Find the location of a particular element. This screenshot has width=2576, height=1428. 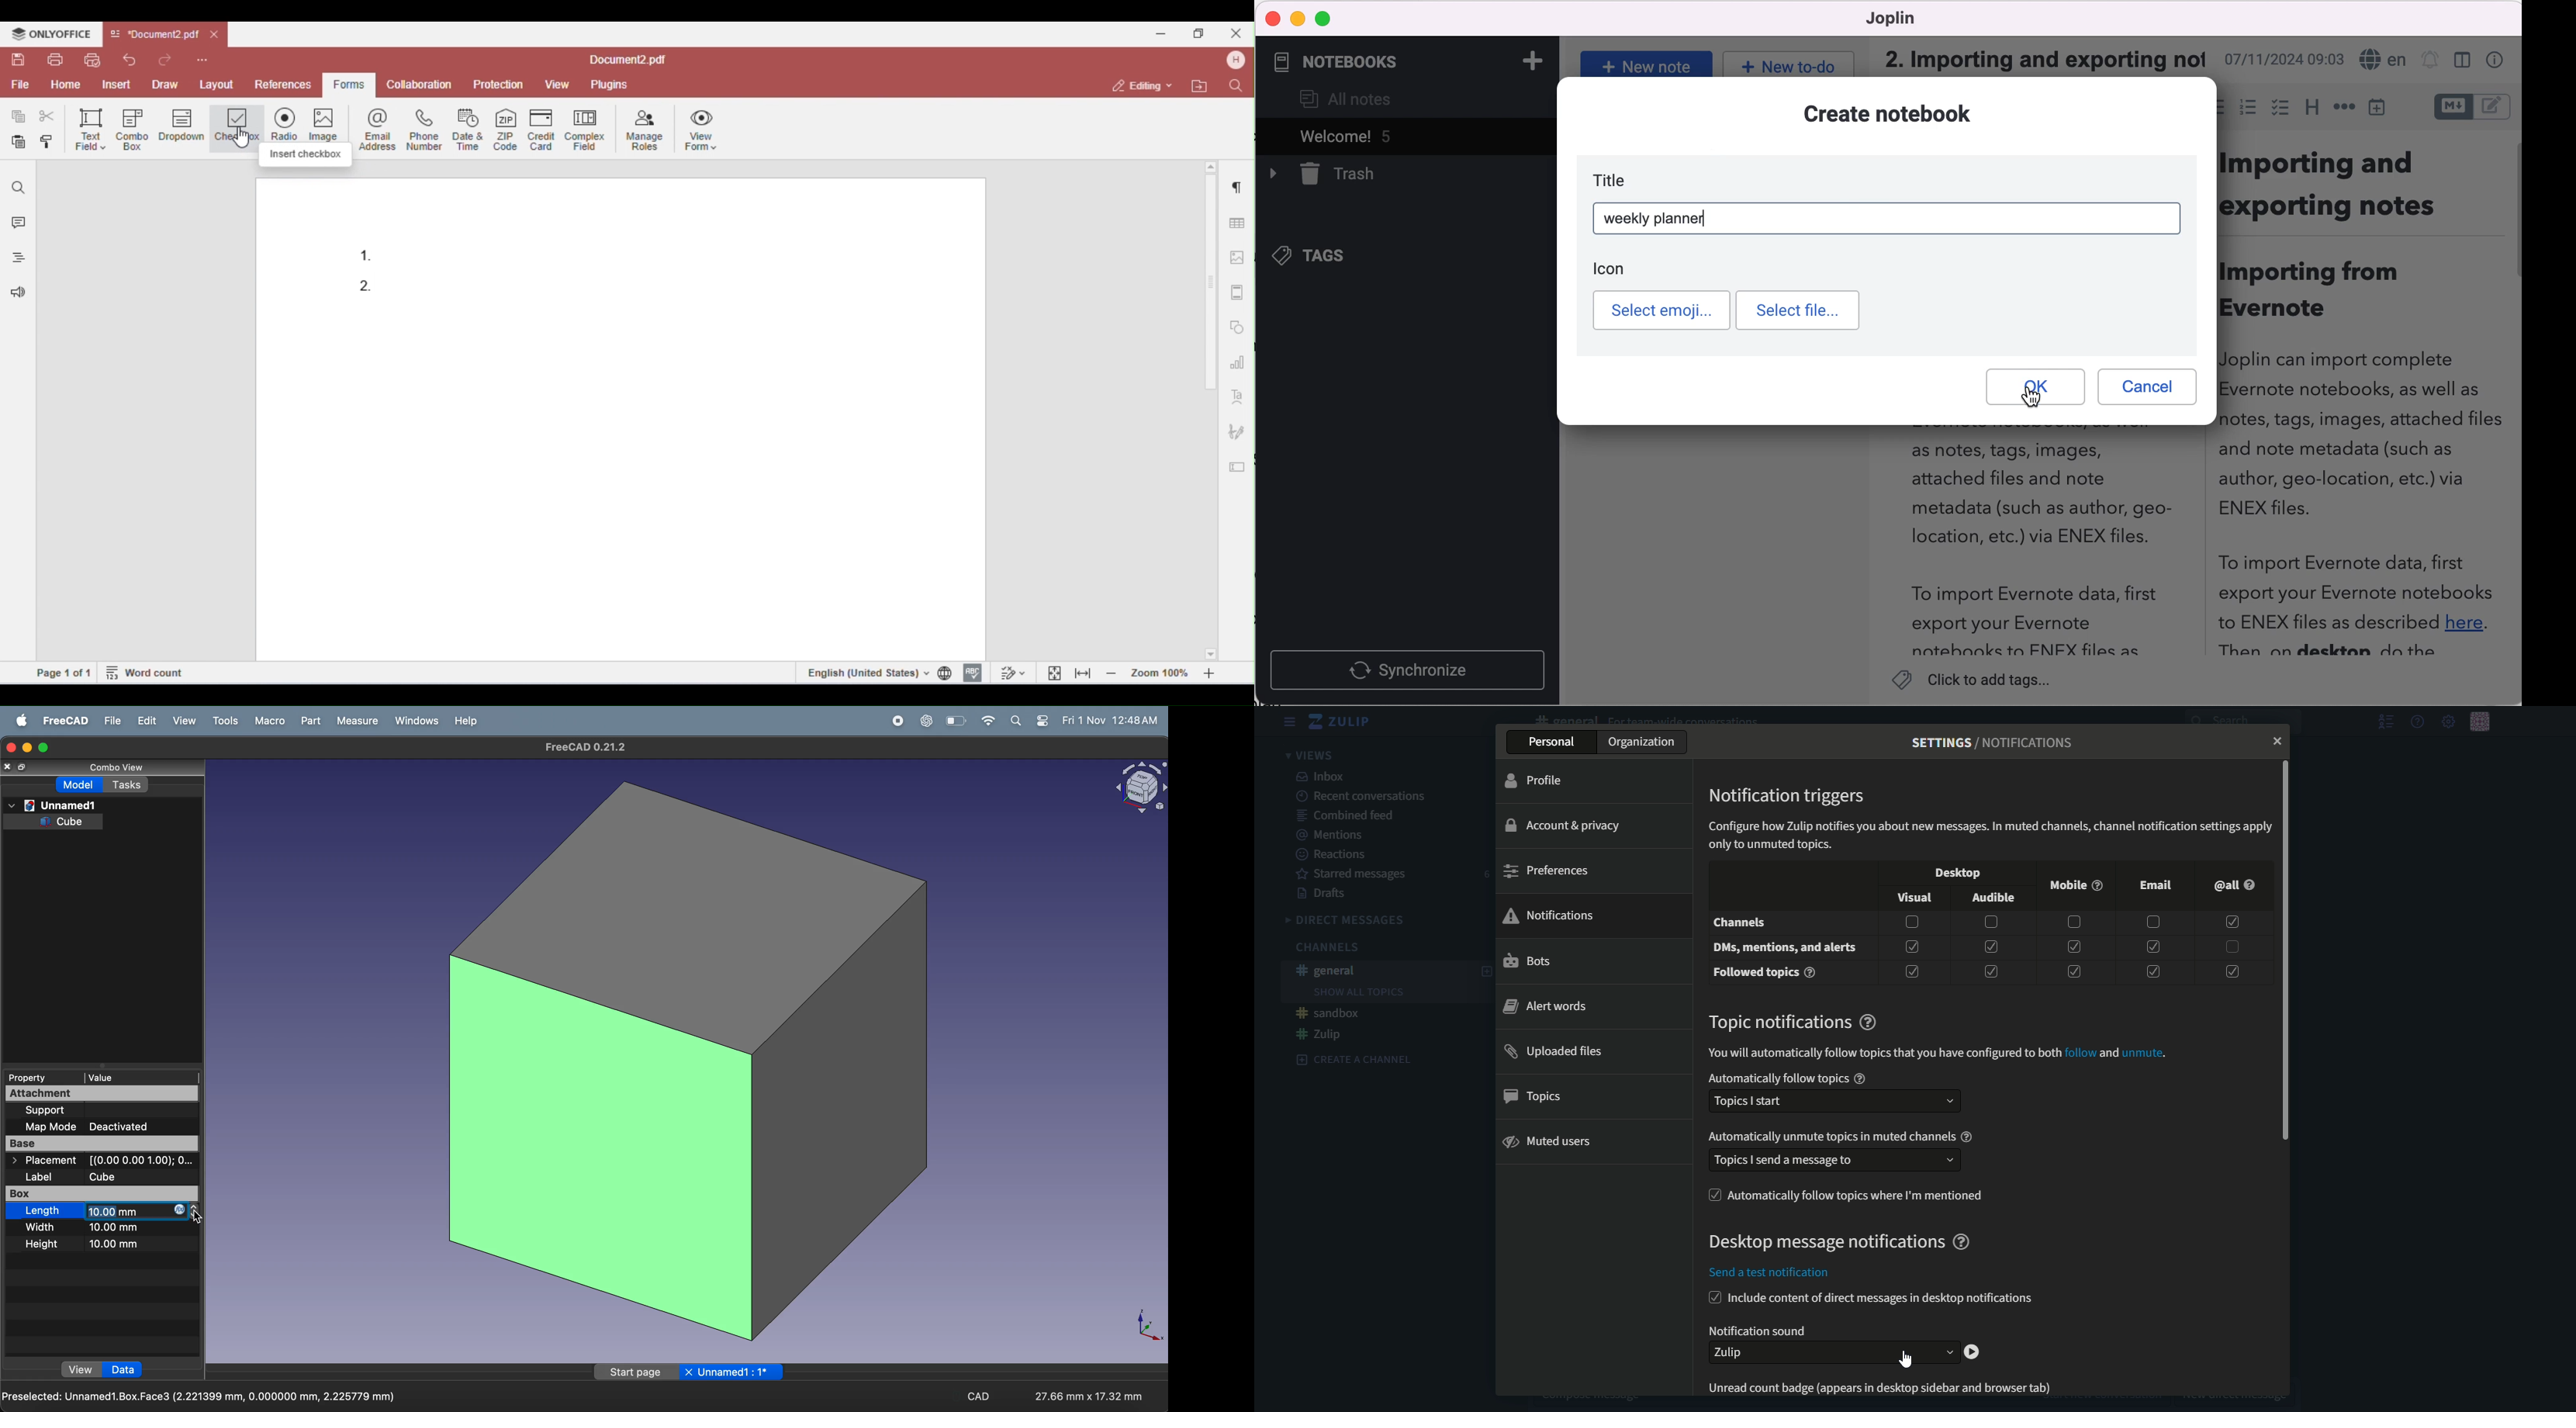

Channels is located at coordinates (1326, 947).